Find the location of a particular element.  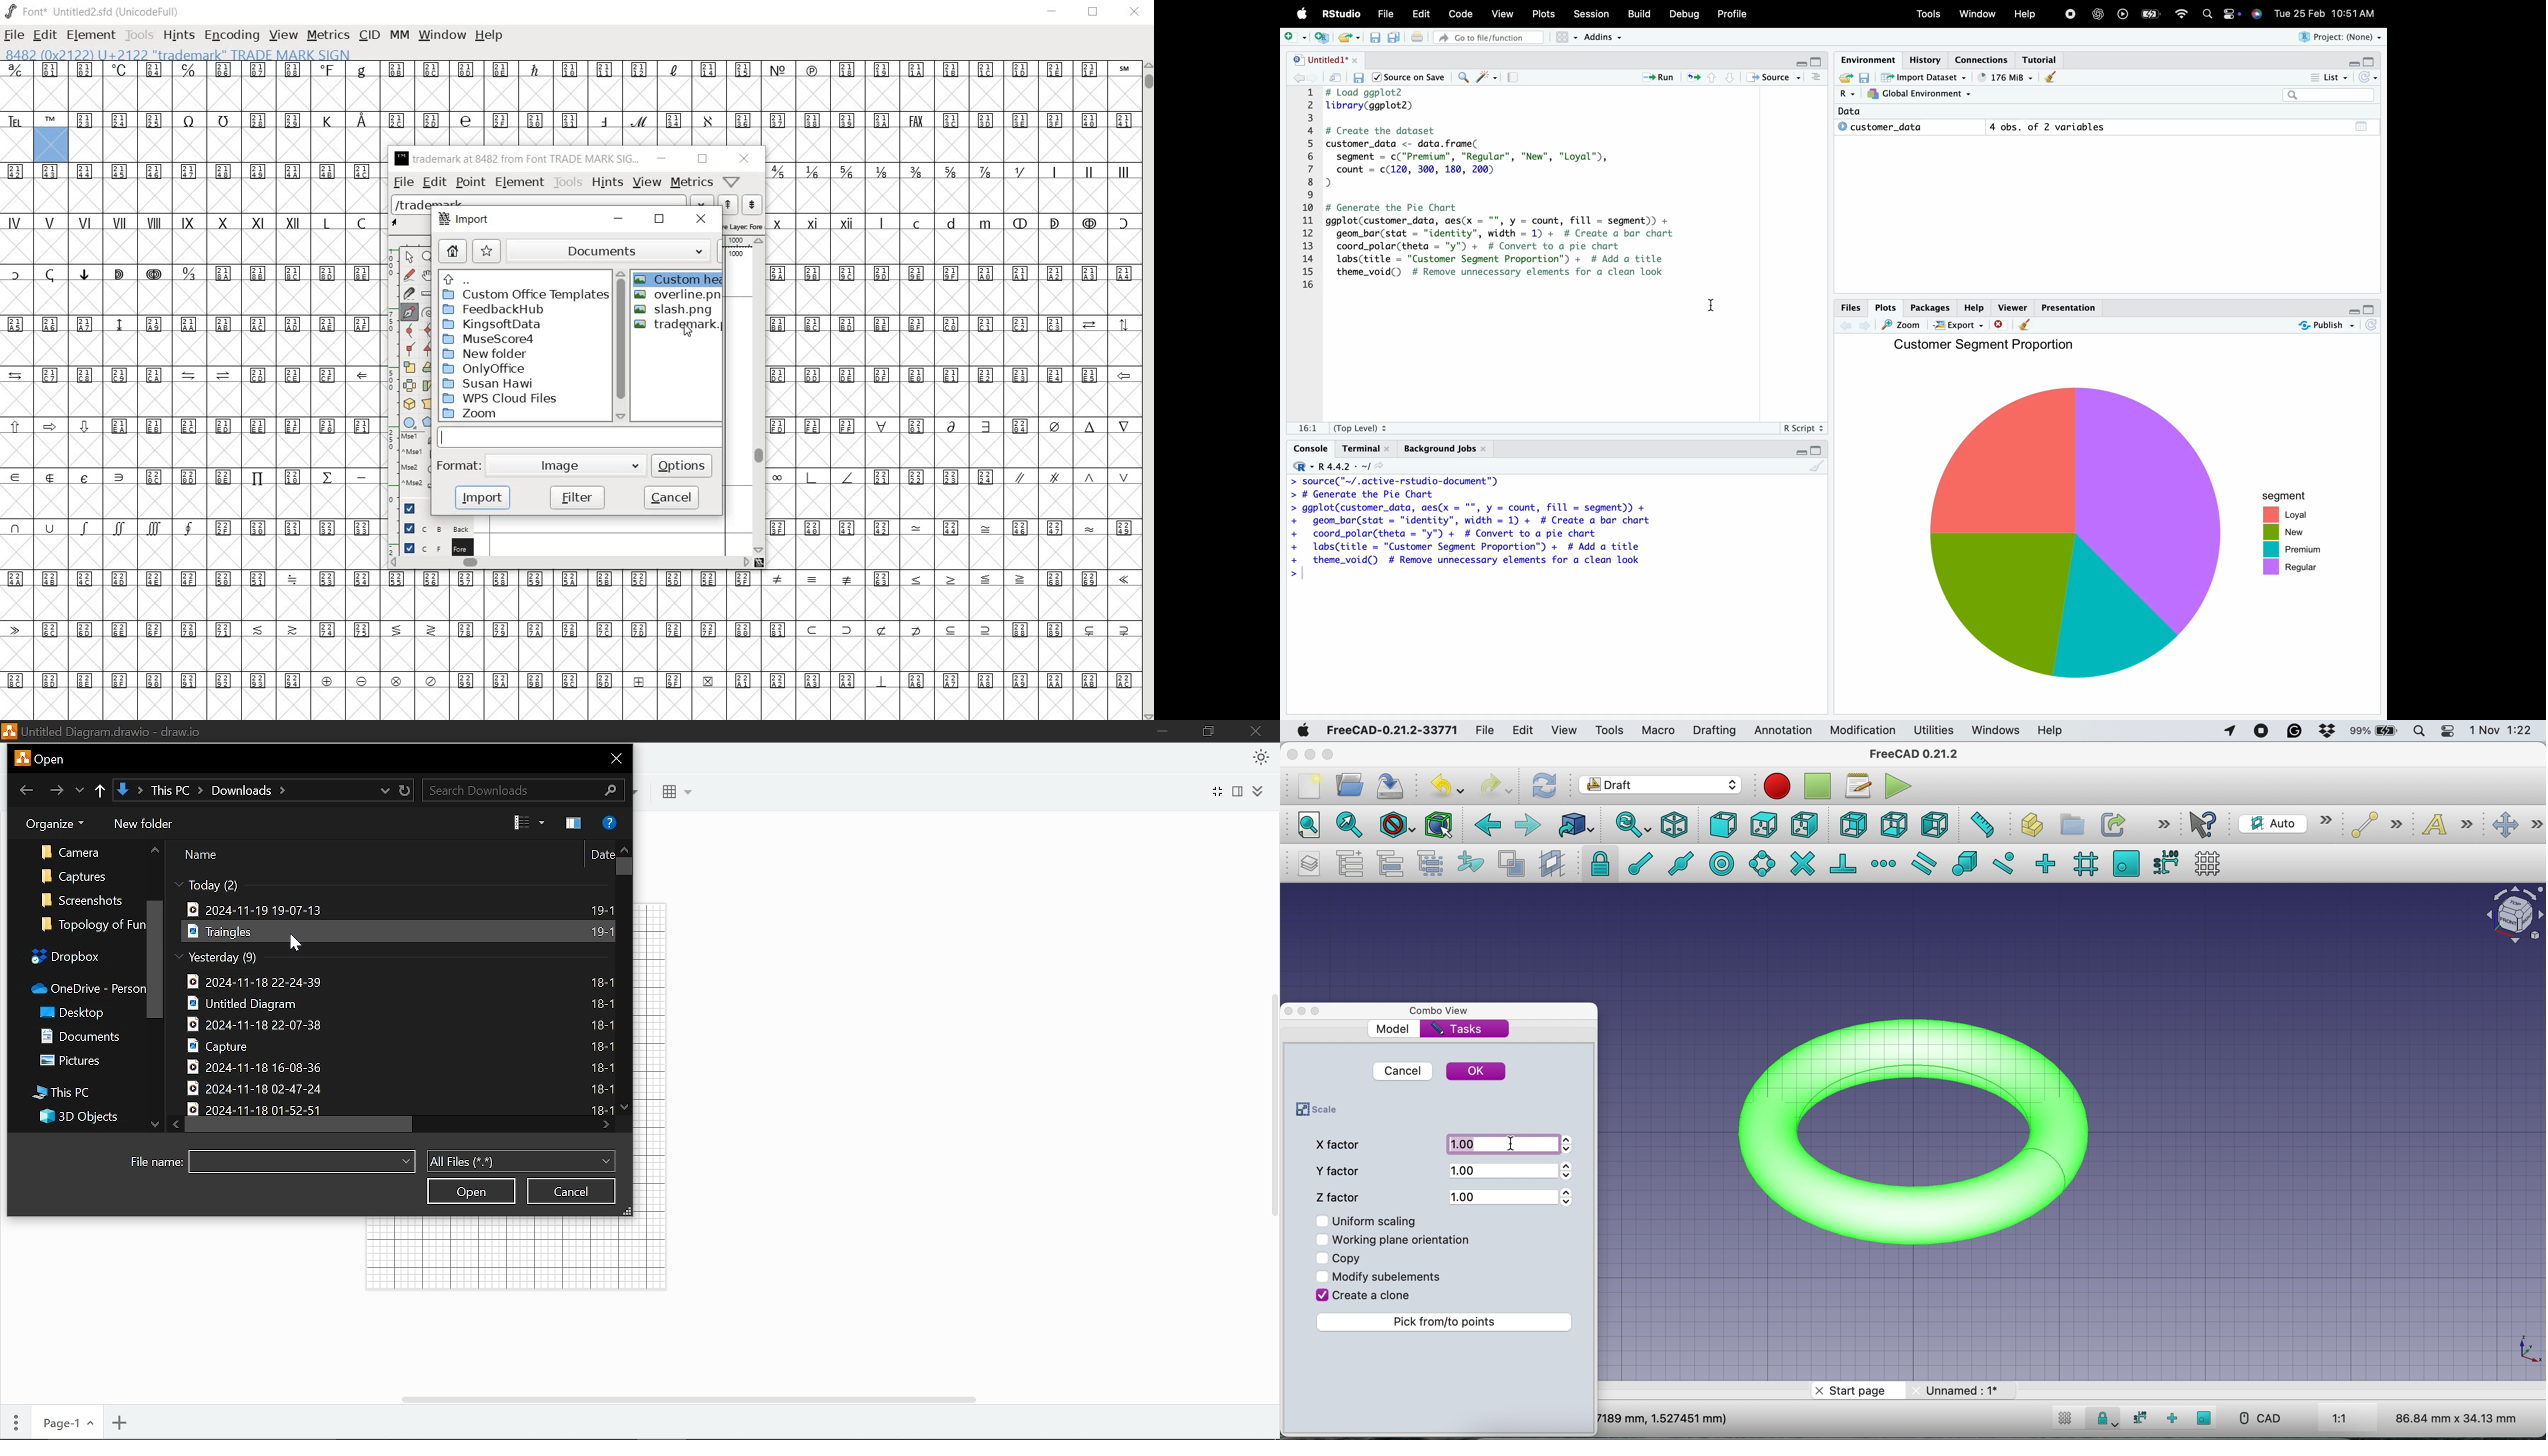

load word list is located at coordinates (552, 201).